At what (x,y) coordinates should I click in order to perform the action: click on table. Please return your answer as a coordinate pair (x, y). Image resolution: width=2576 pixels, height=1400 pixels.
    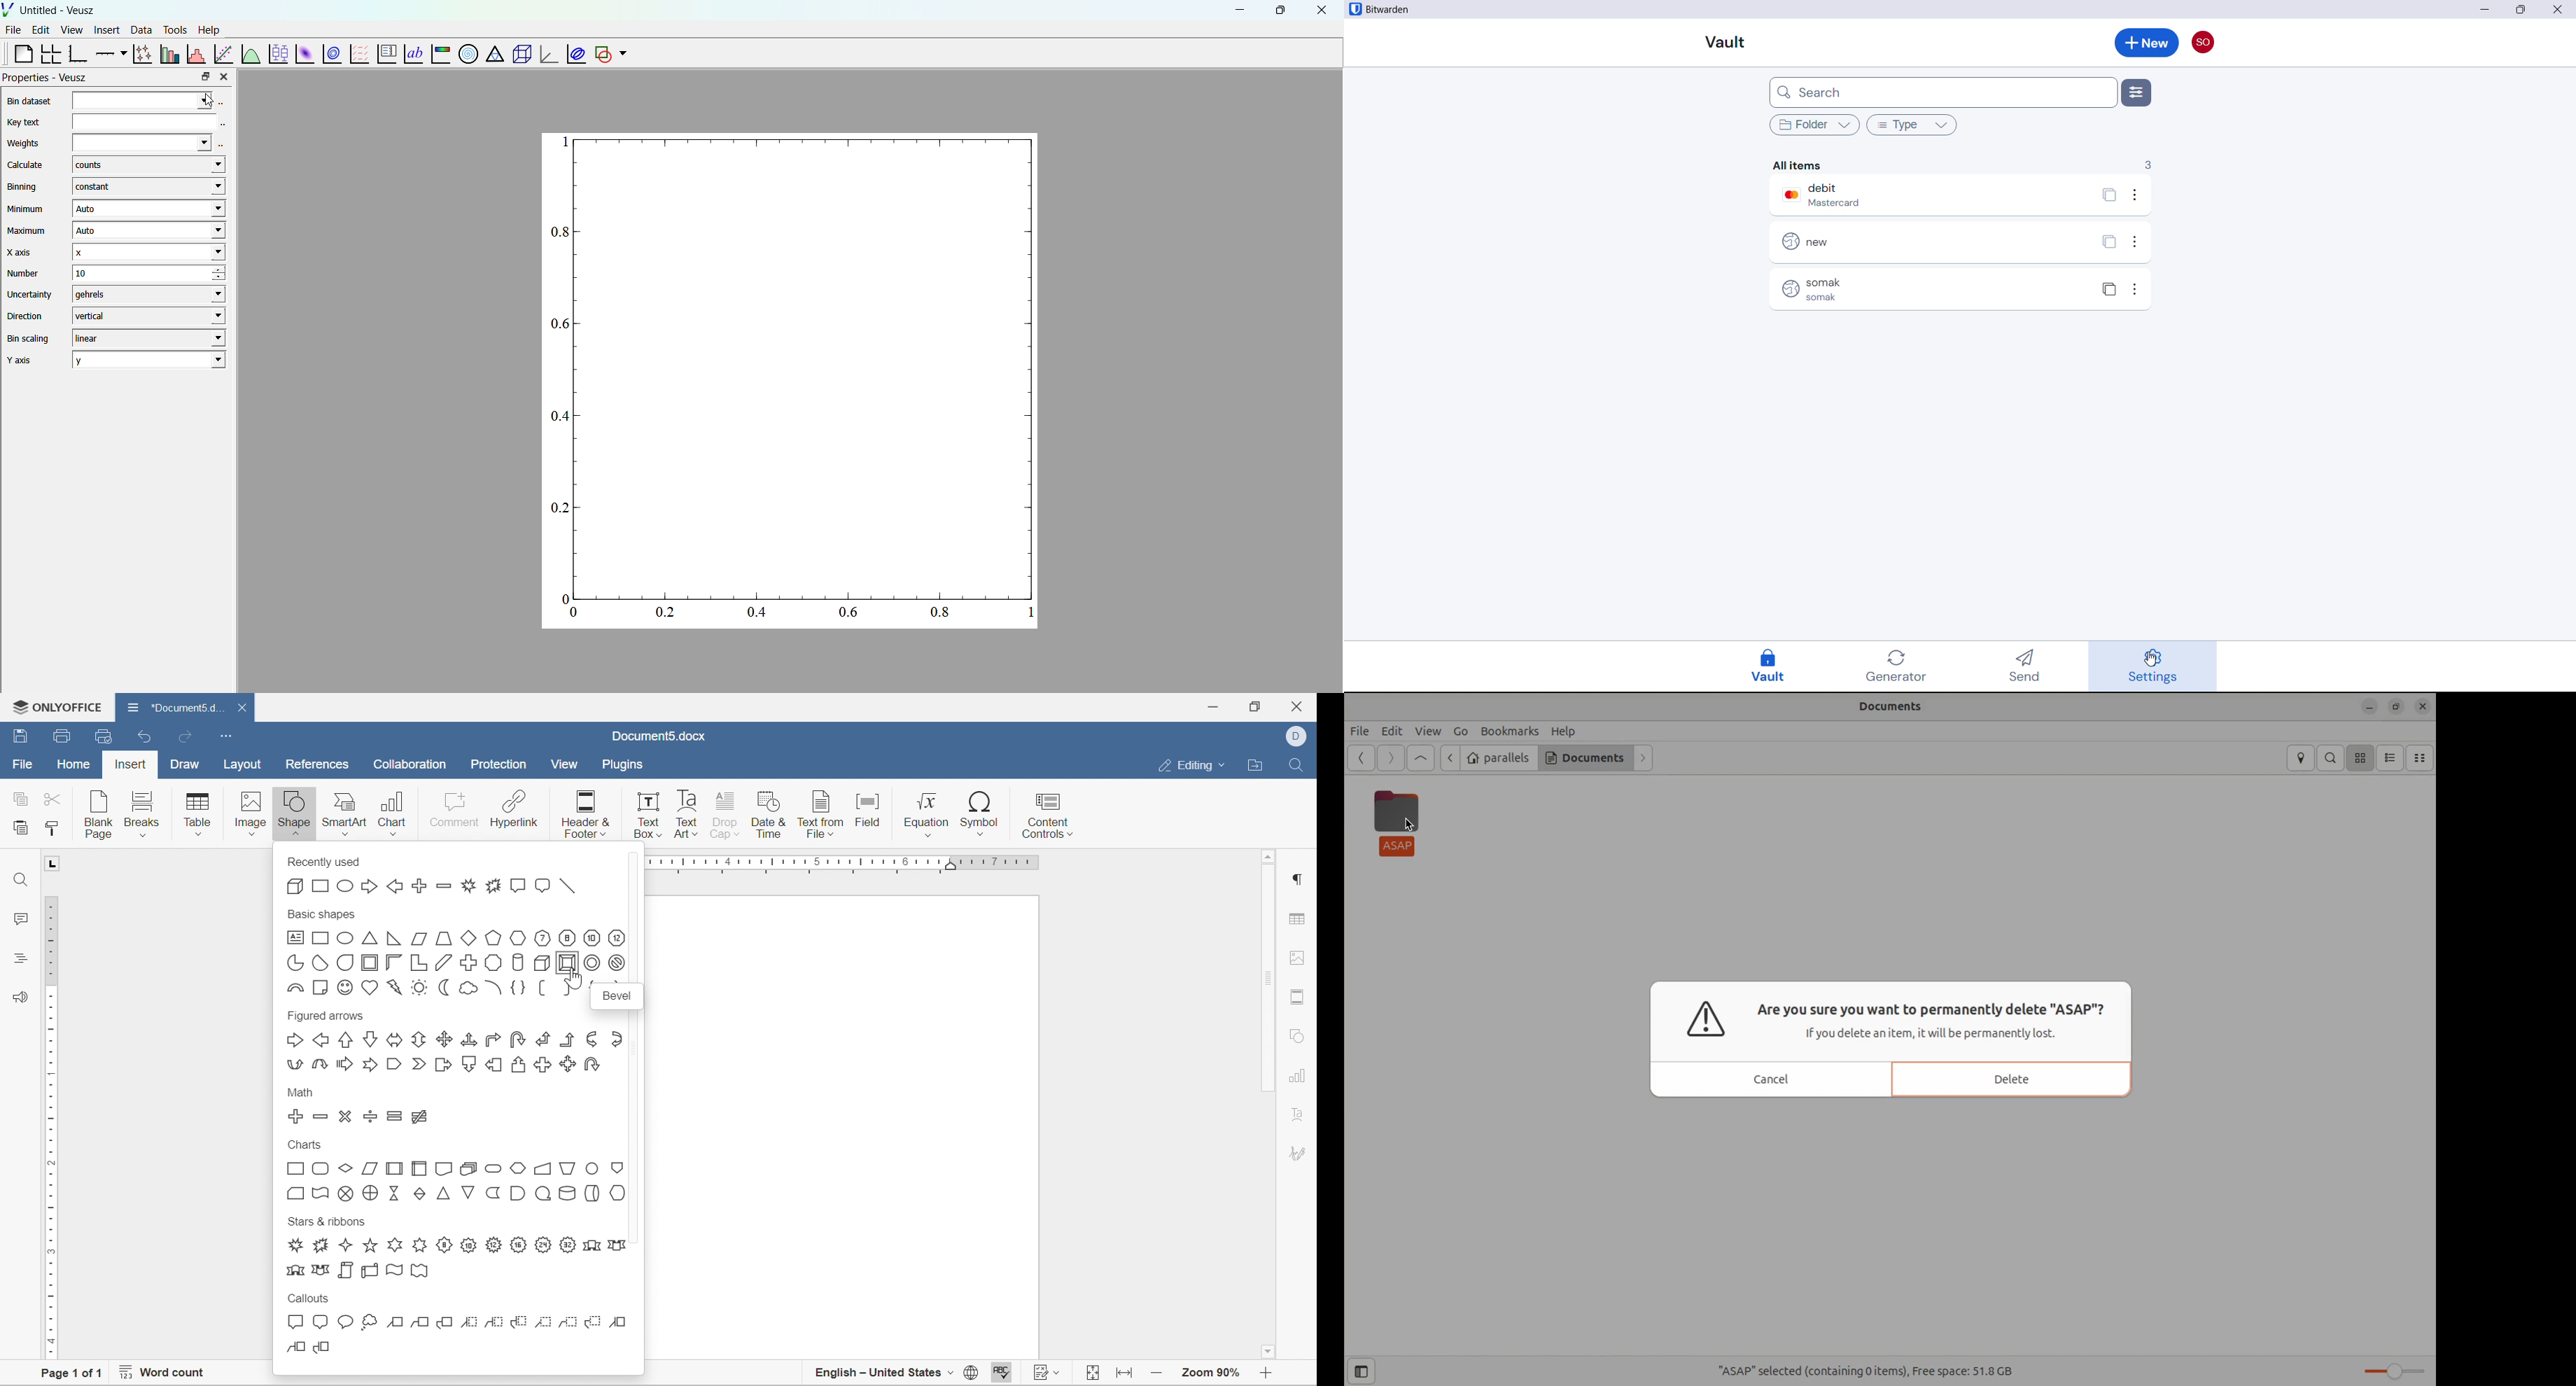
    Looking at the image, I should click on (197, 814).